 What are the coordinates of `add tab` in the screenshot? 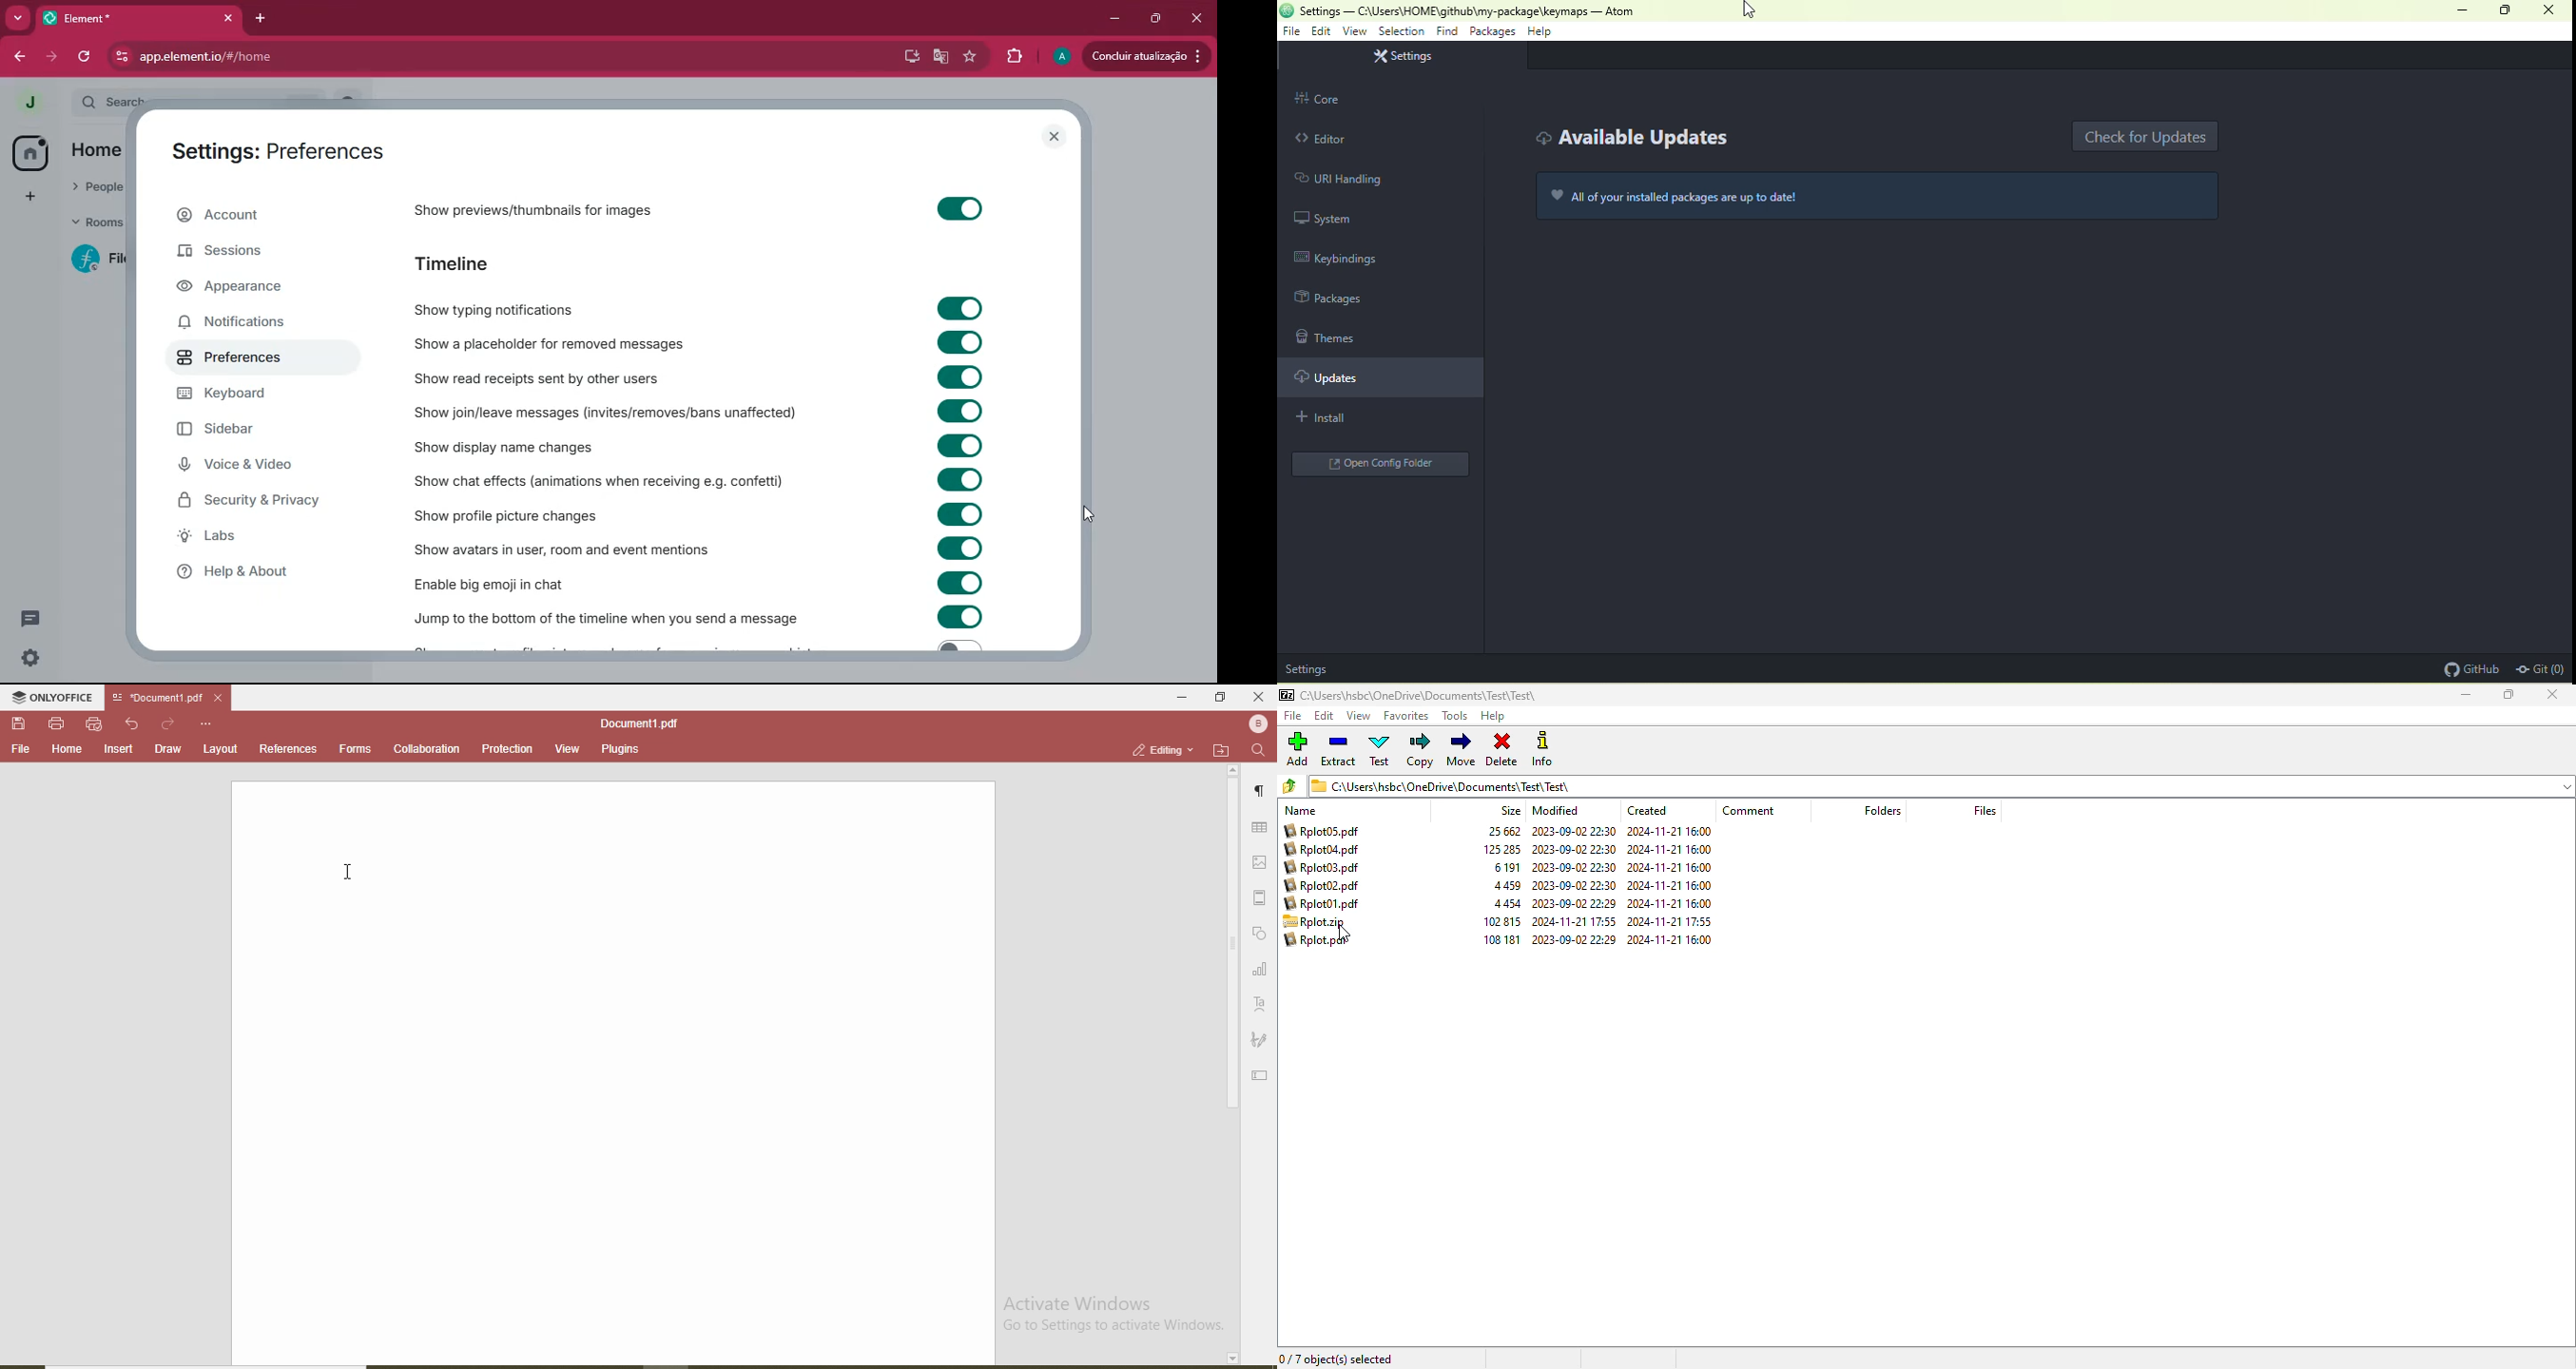 It's located at (256, 19).